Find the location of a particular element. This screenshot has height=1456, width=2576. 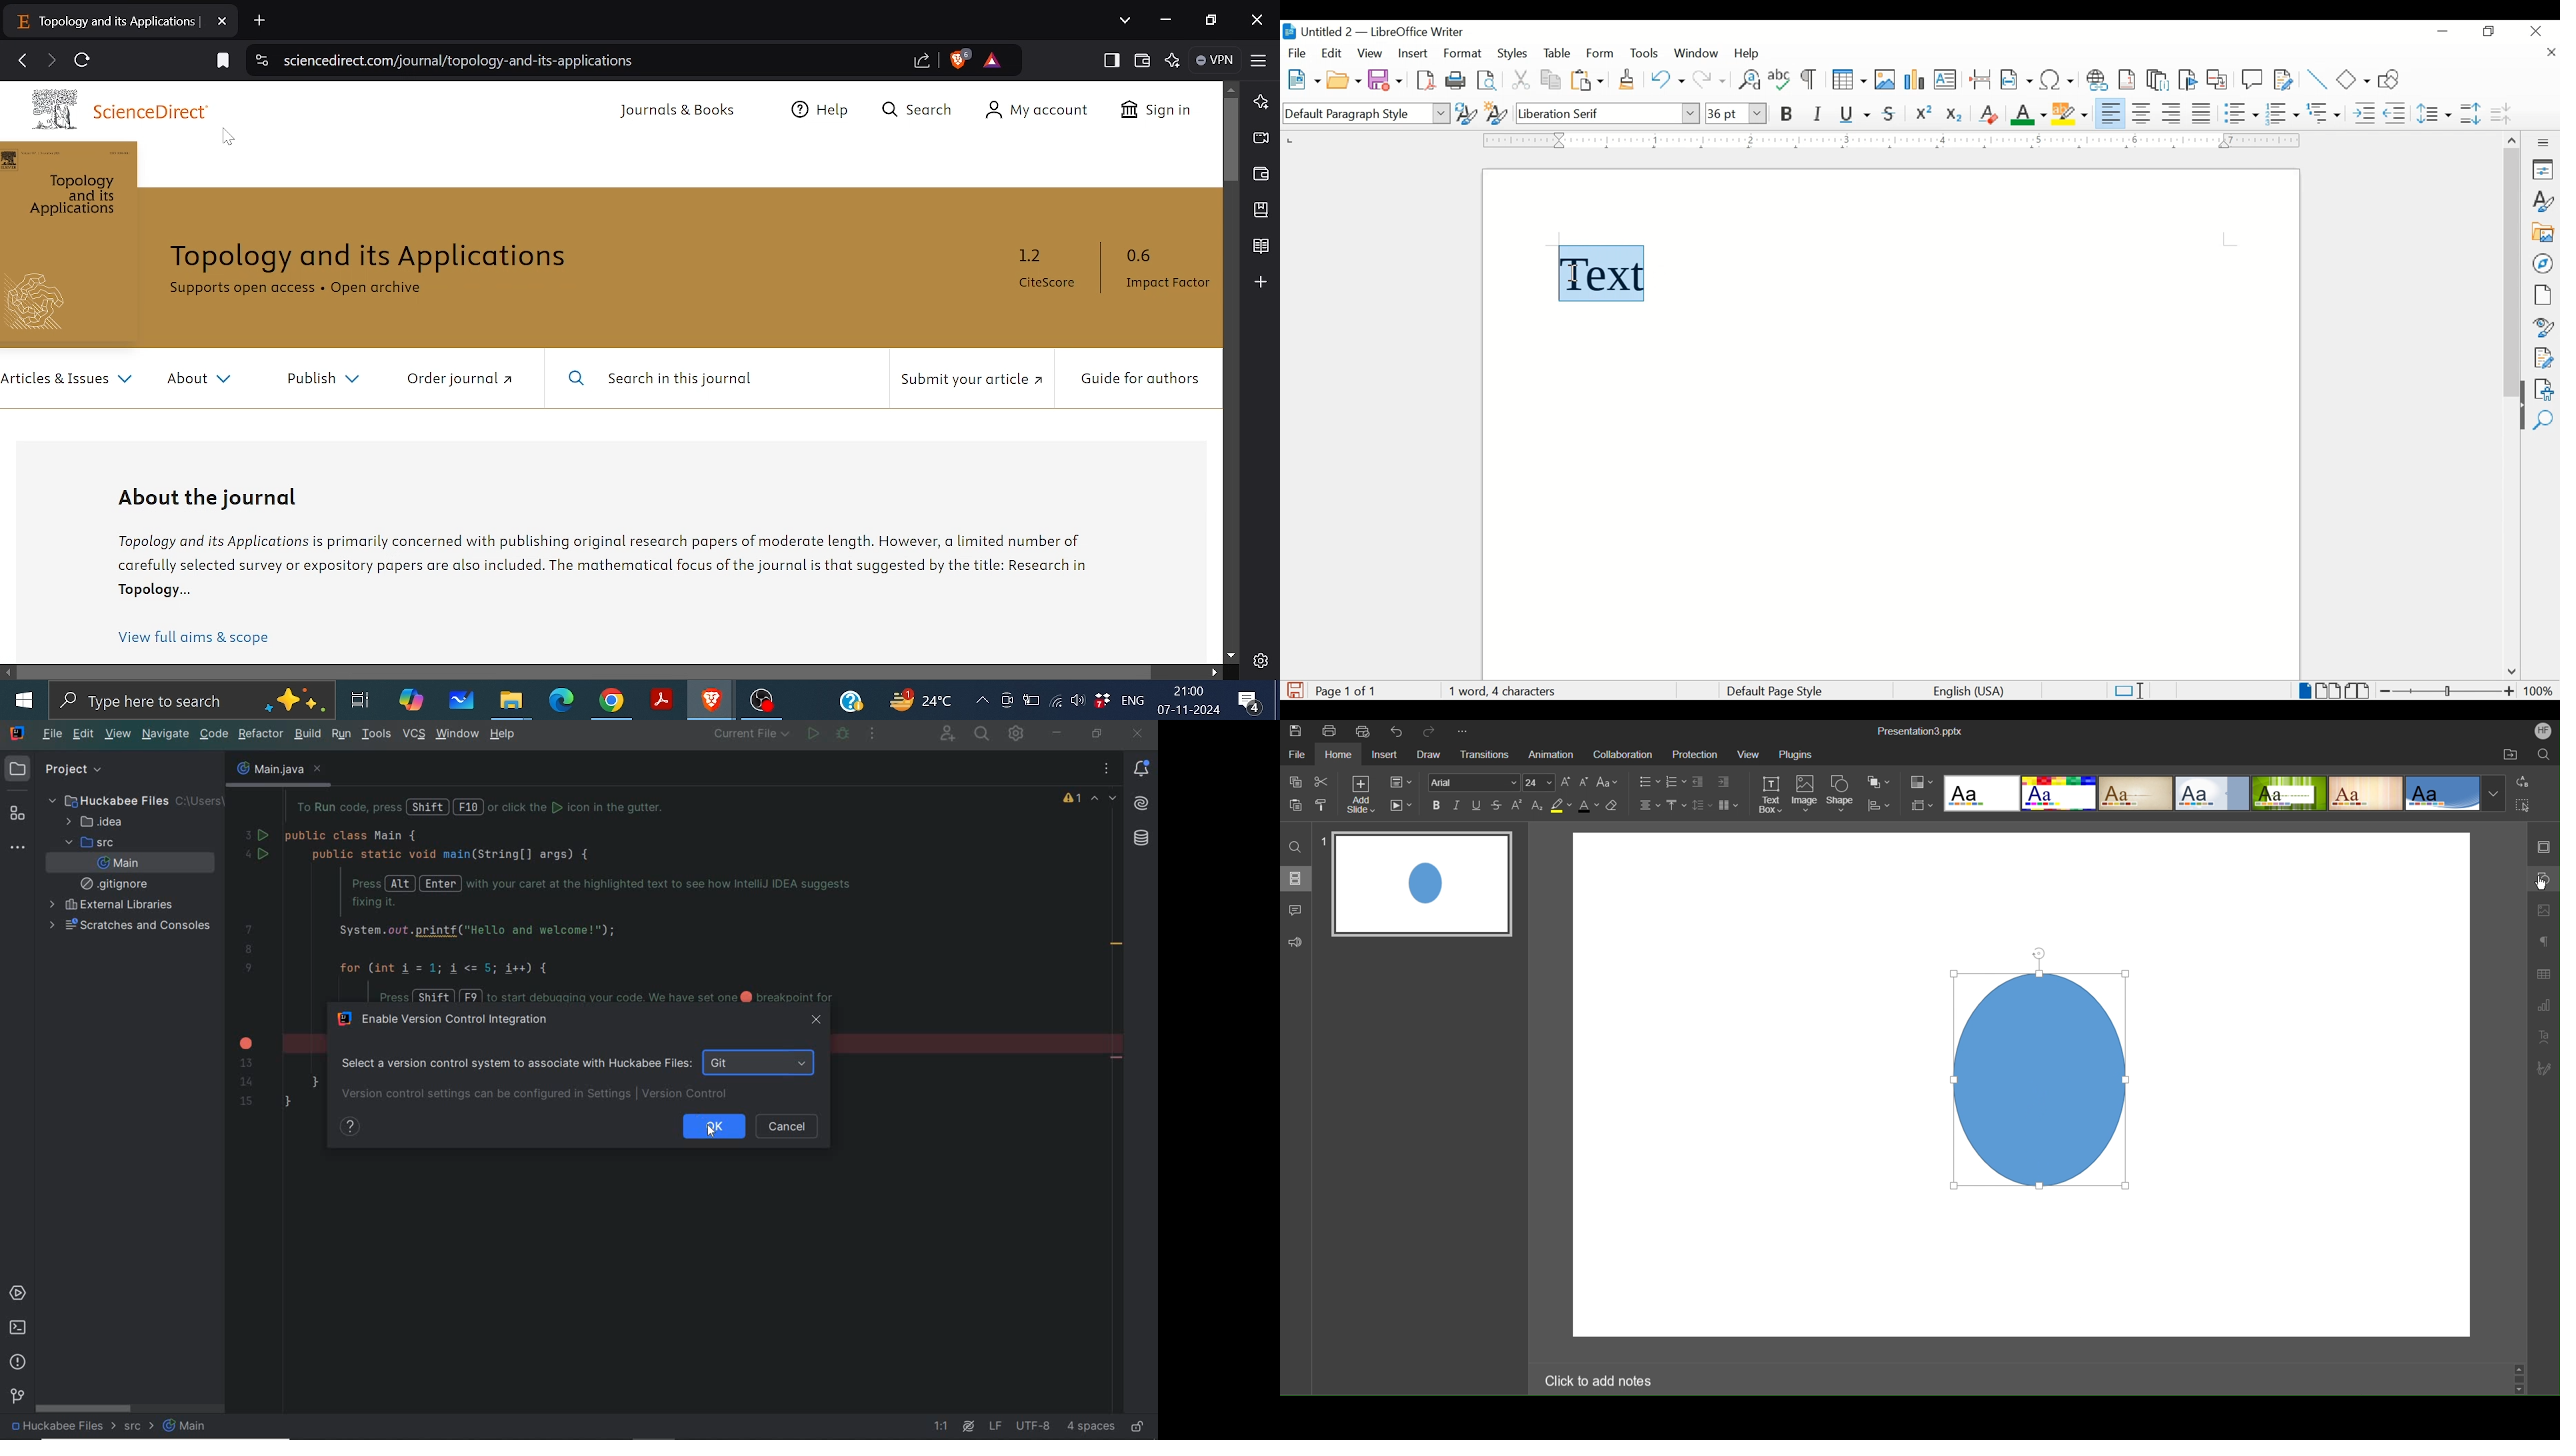

Account is located at coordinates (2544, 731).